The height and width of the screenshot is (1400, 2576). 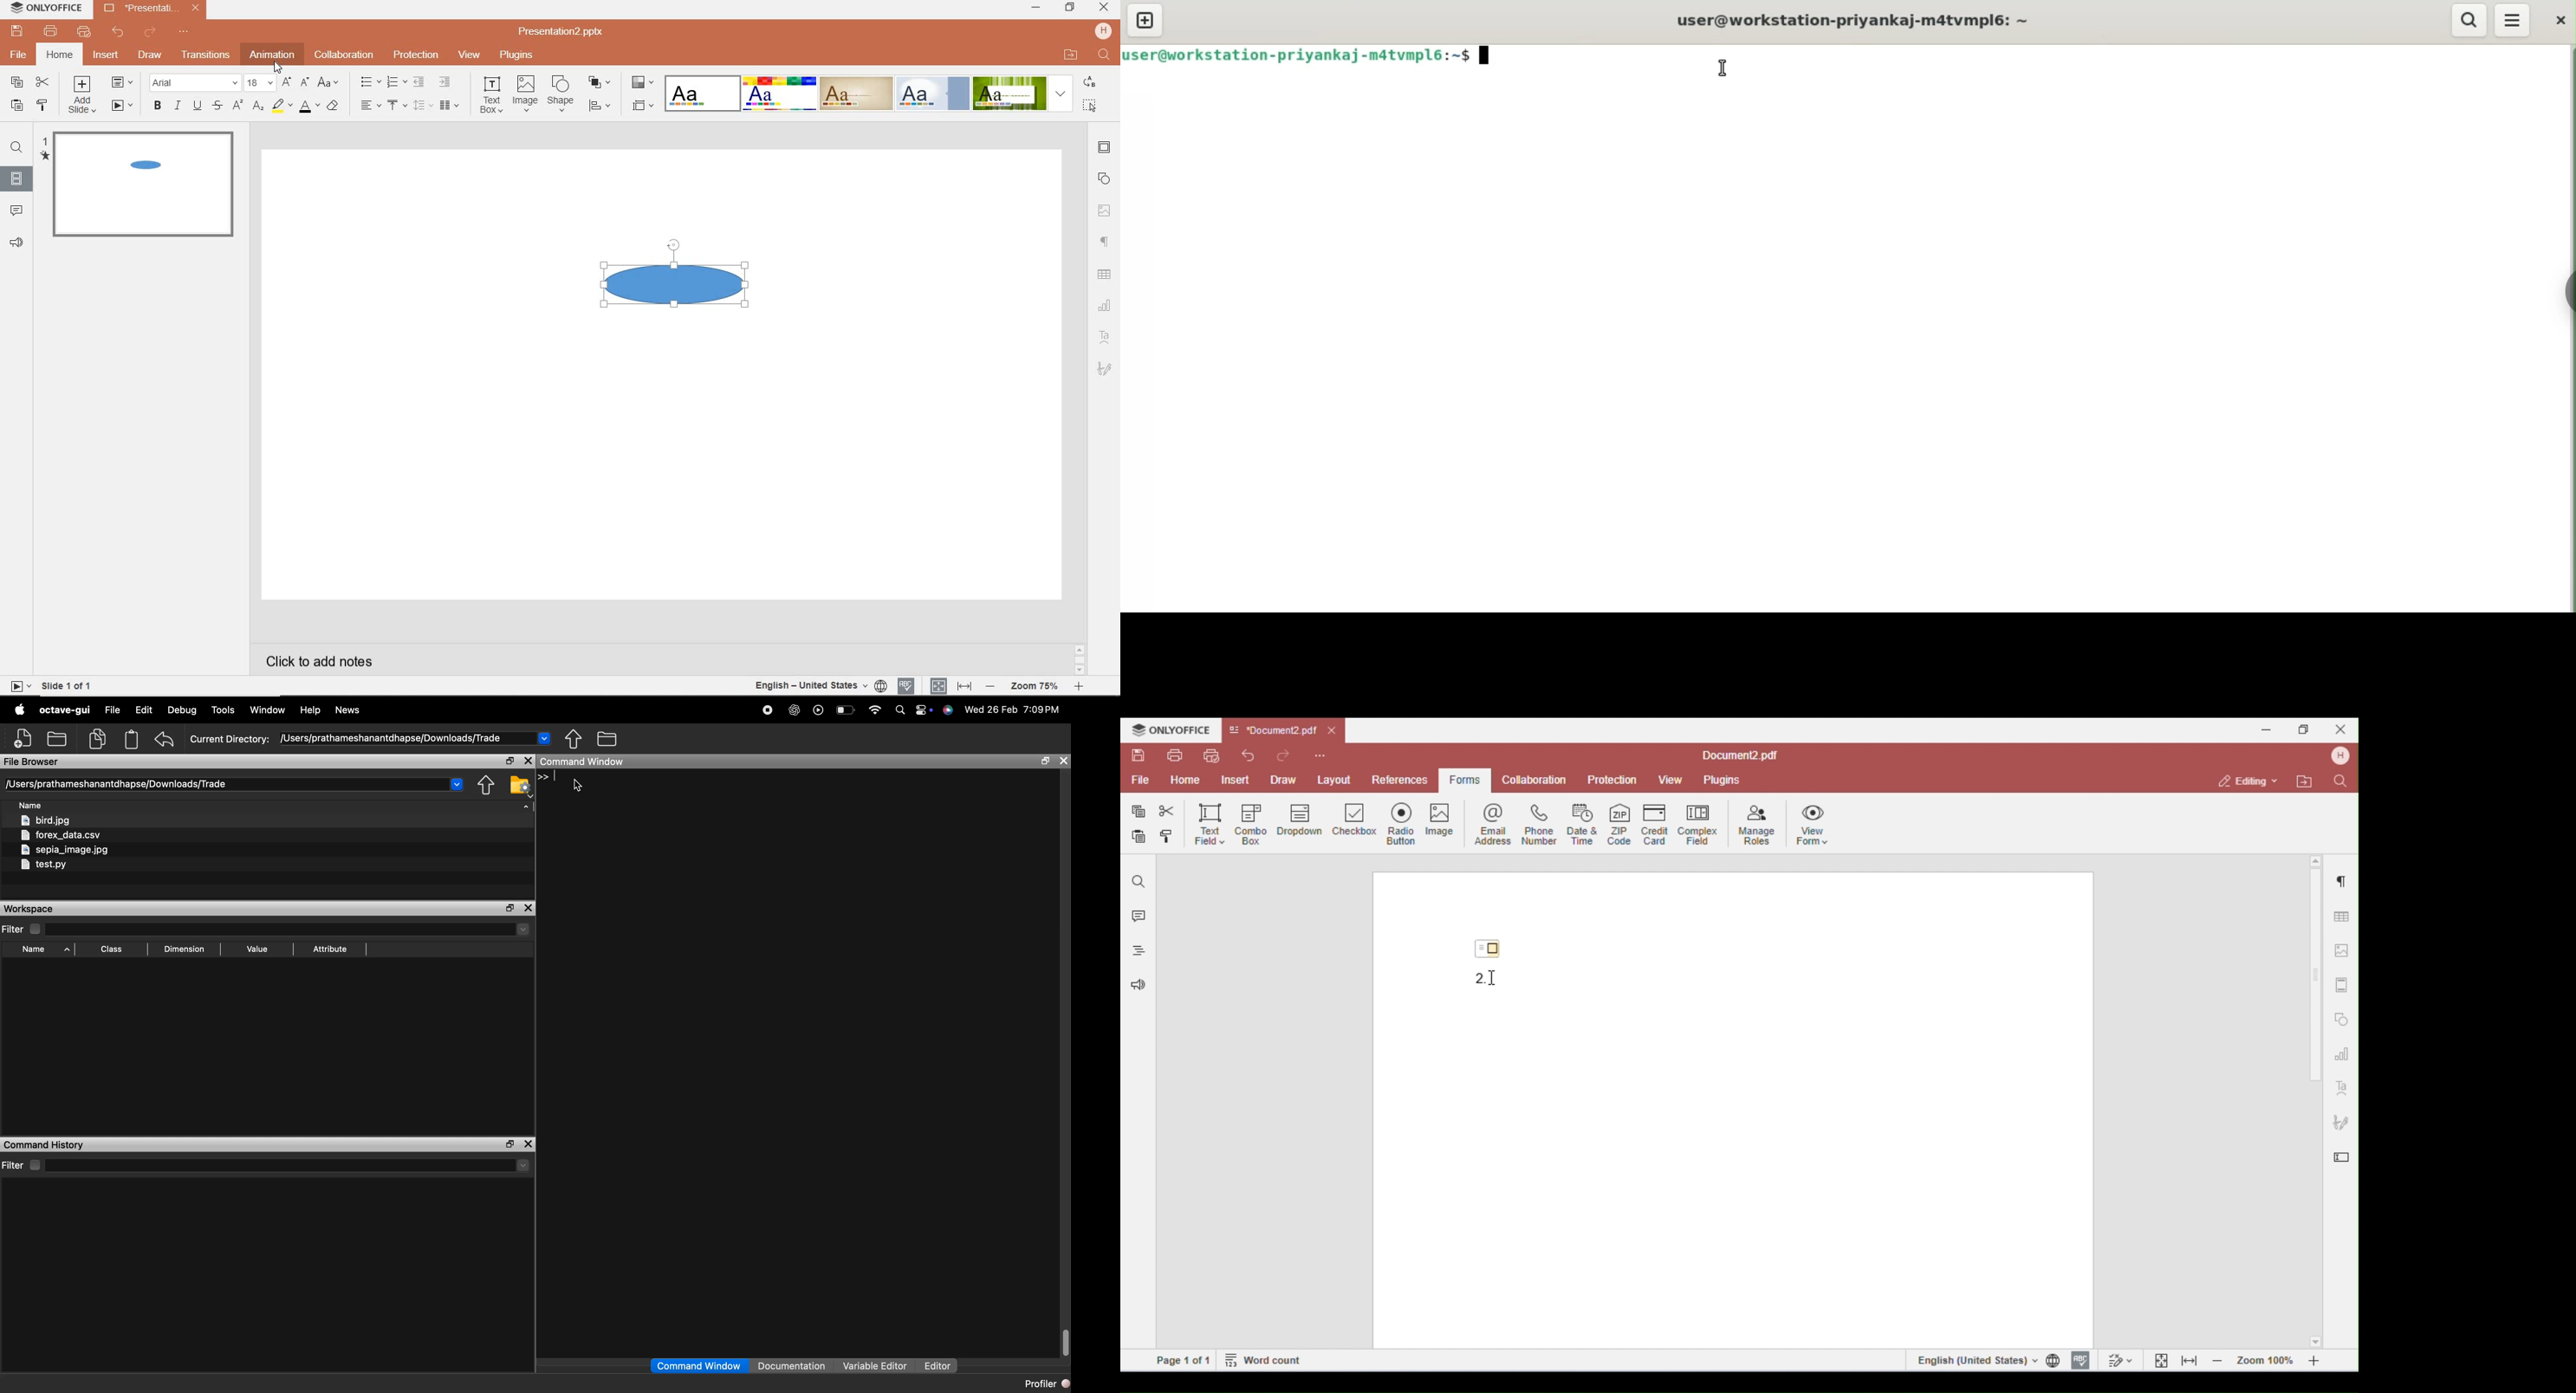 What do you see at coordinates (304, 83) in the screenshot?
I see `DECREMENT FONT SIZE` at bounding box center [304, 83].